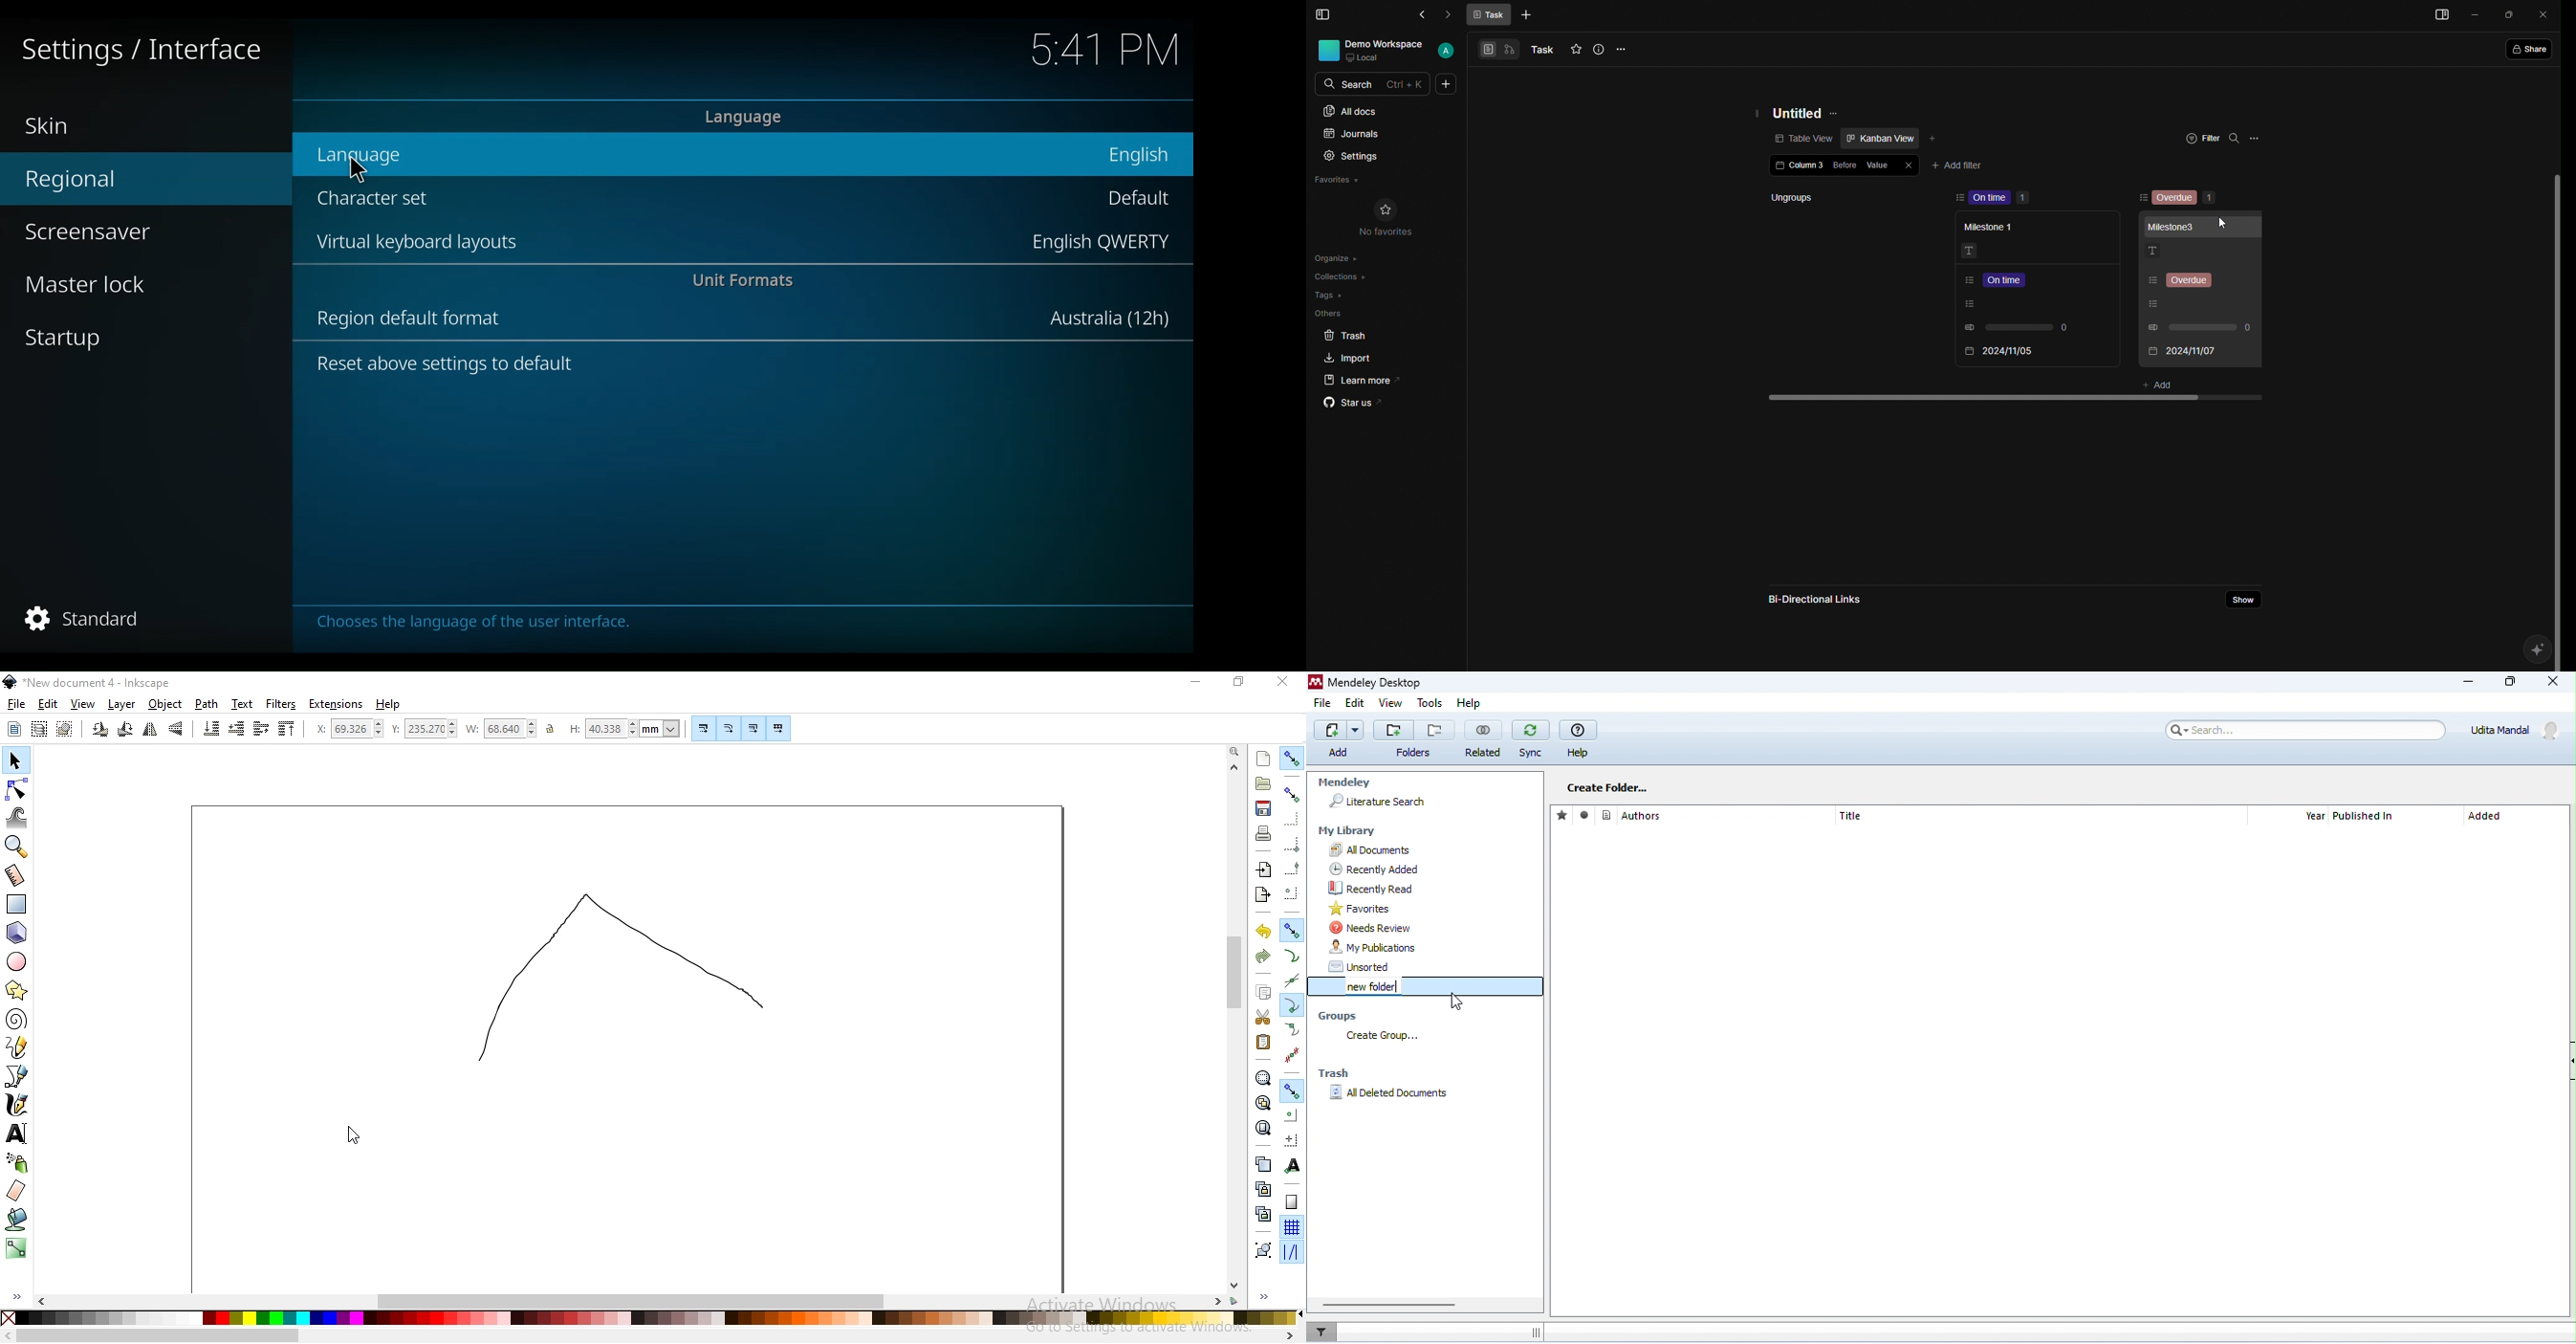 The image size is (2576, 1344). What do you see at coordinates (1291, 956) in the screenshot?
I see `snap to paths` at bounding box center [1291, 956].